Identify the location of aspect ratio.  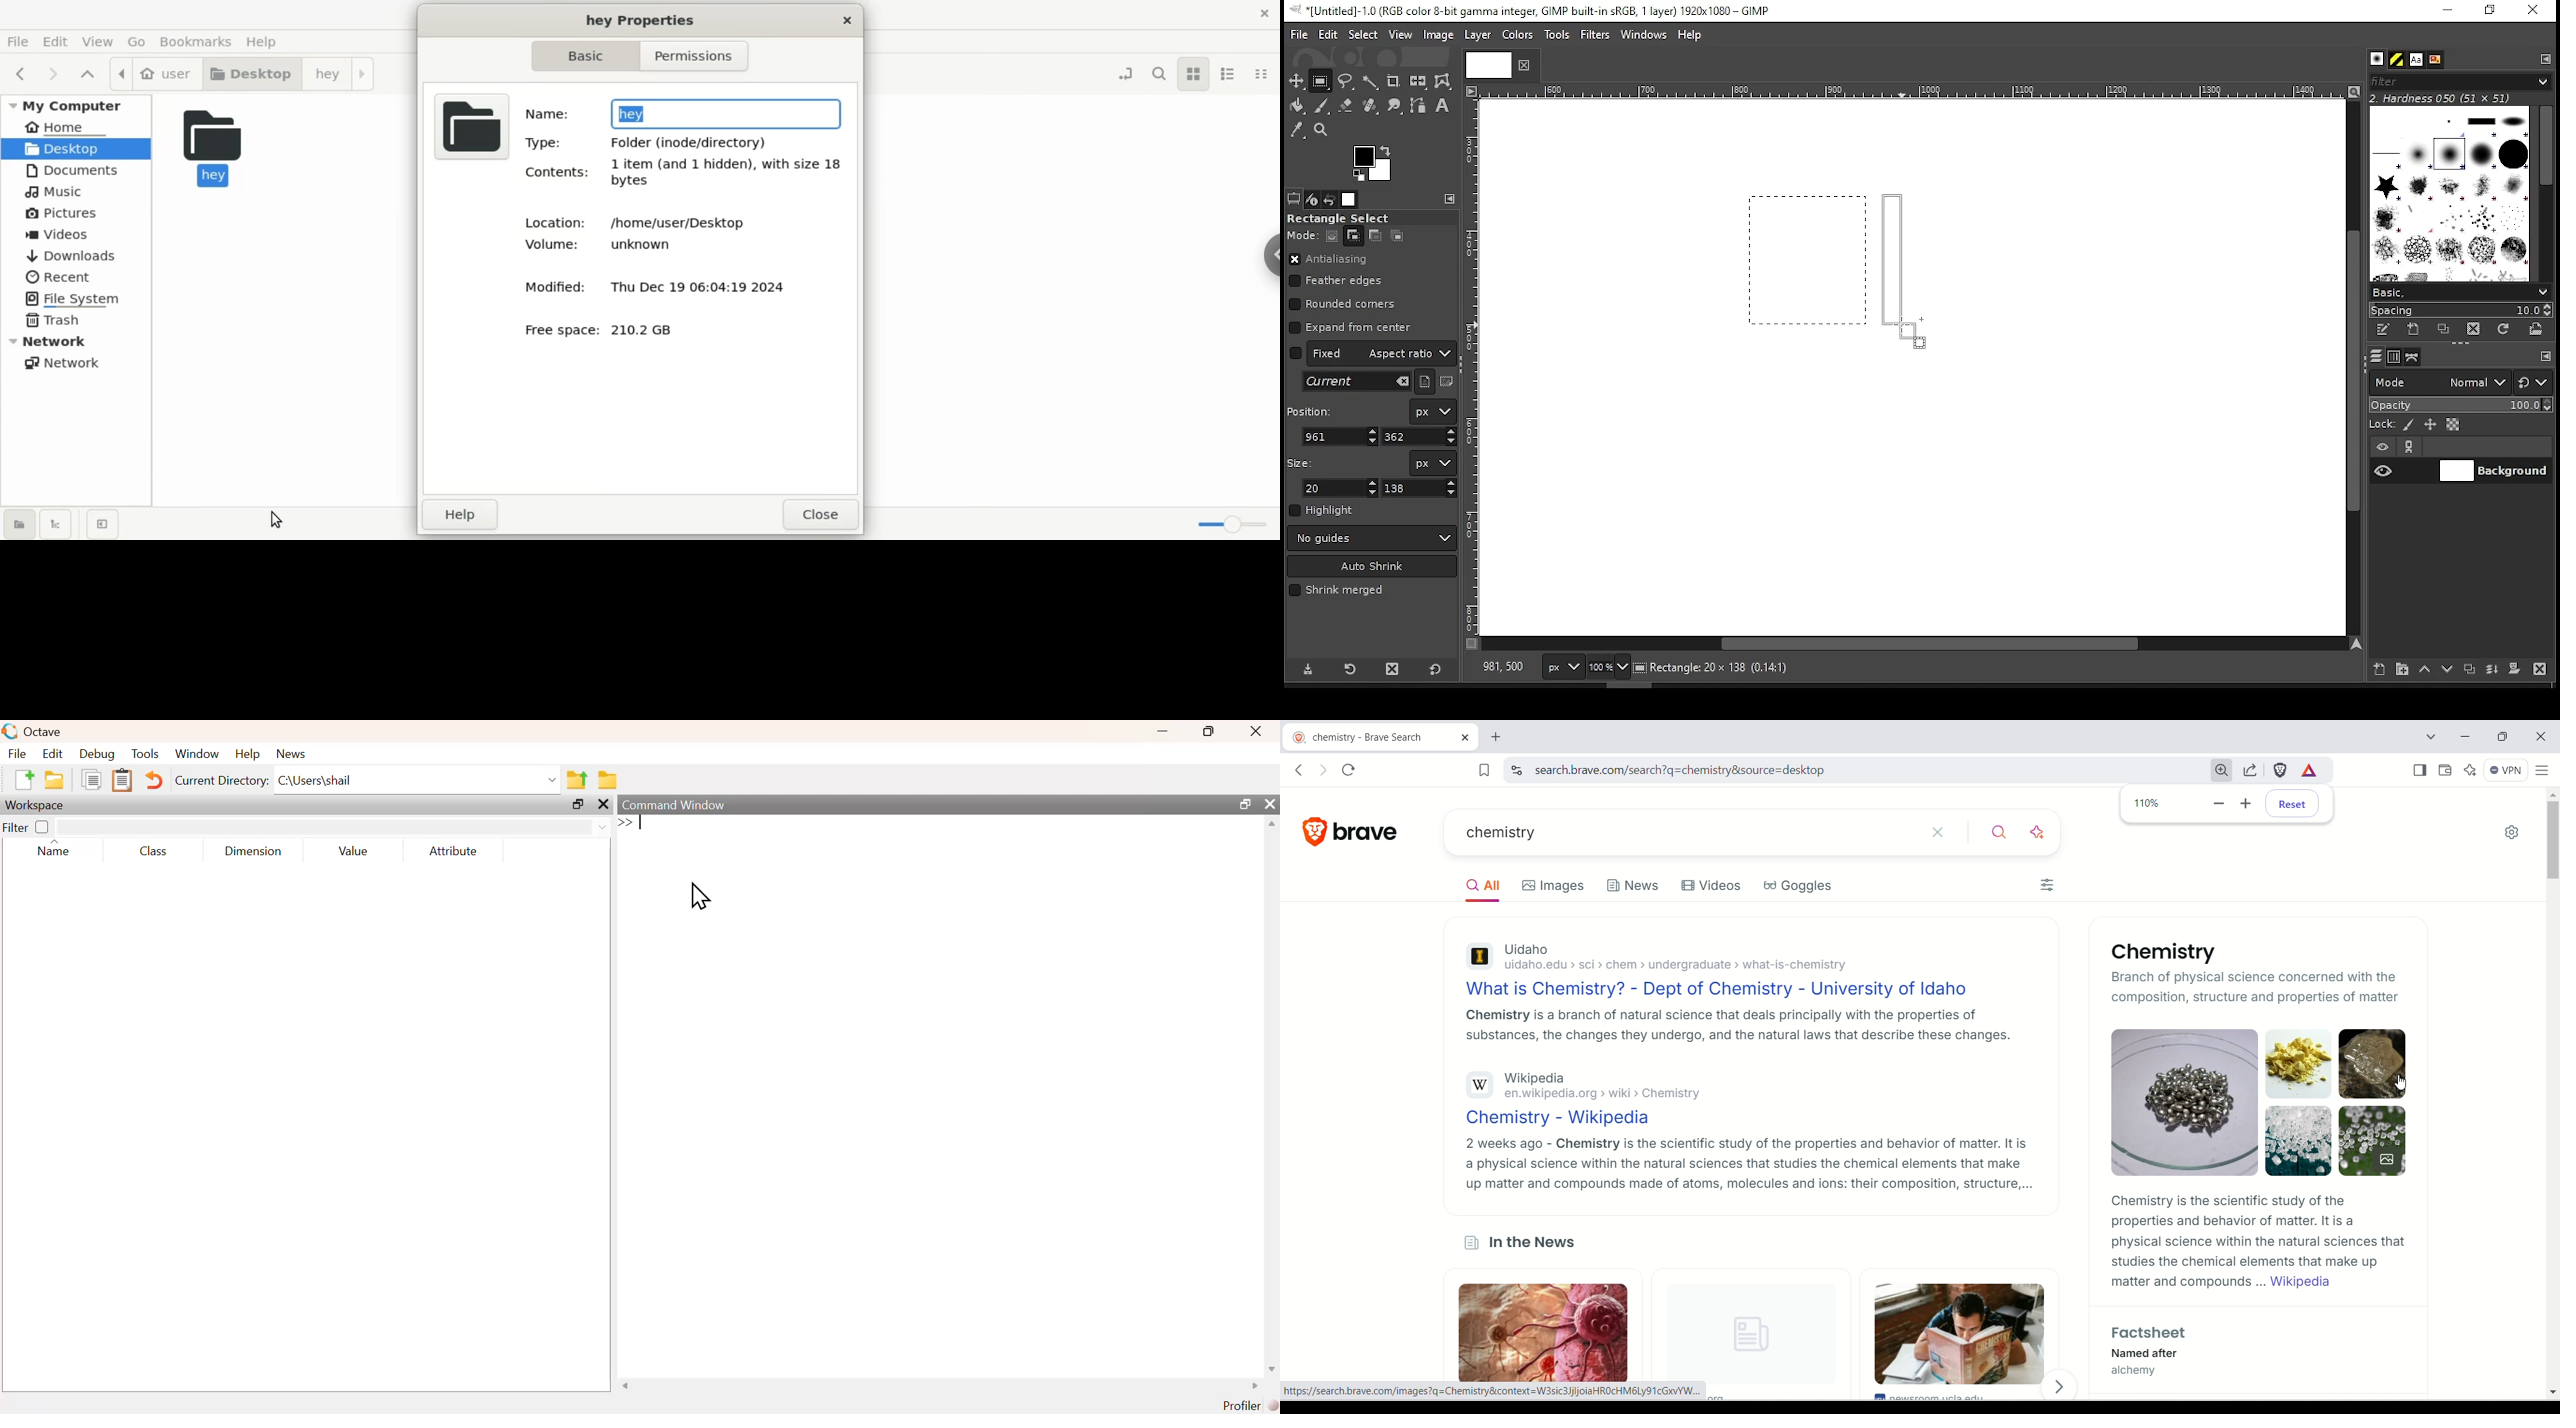
(1373, 352).